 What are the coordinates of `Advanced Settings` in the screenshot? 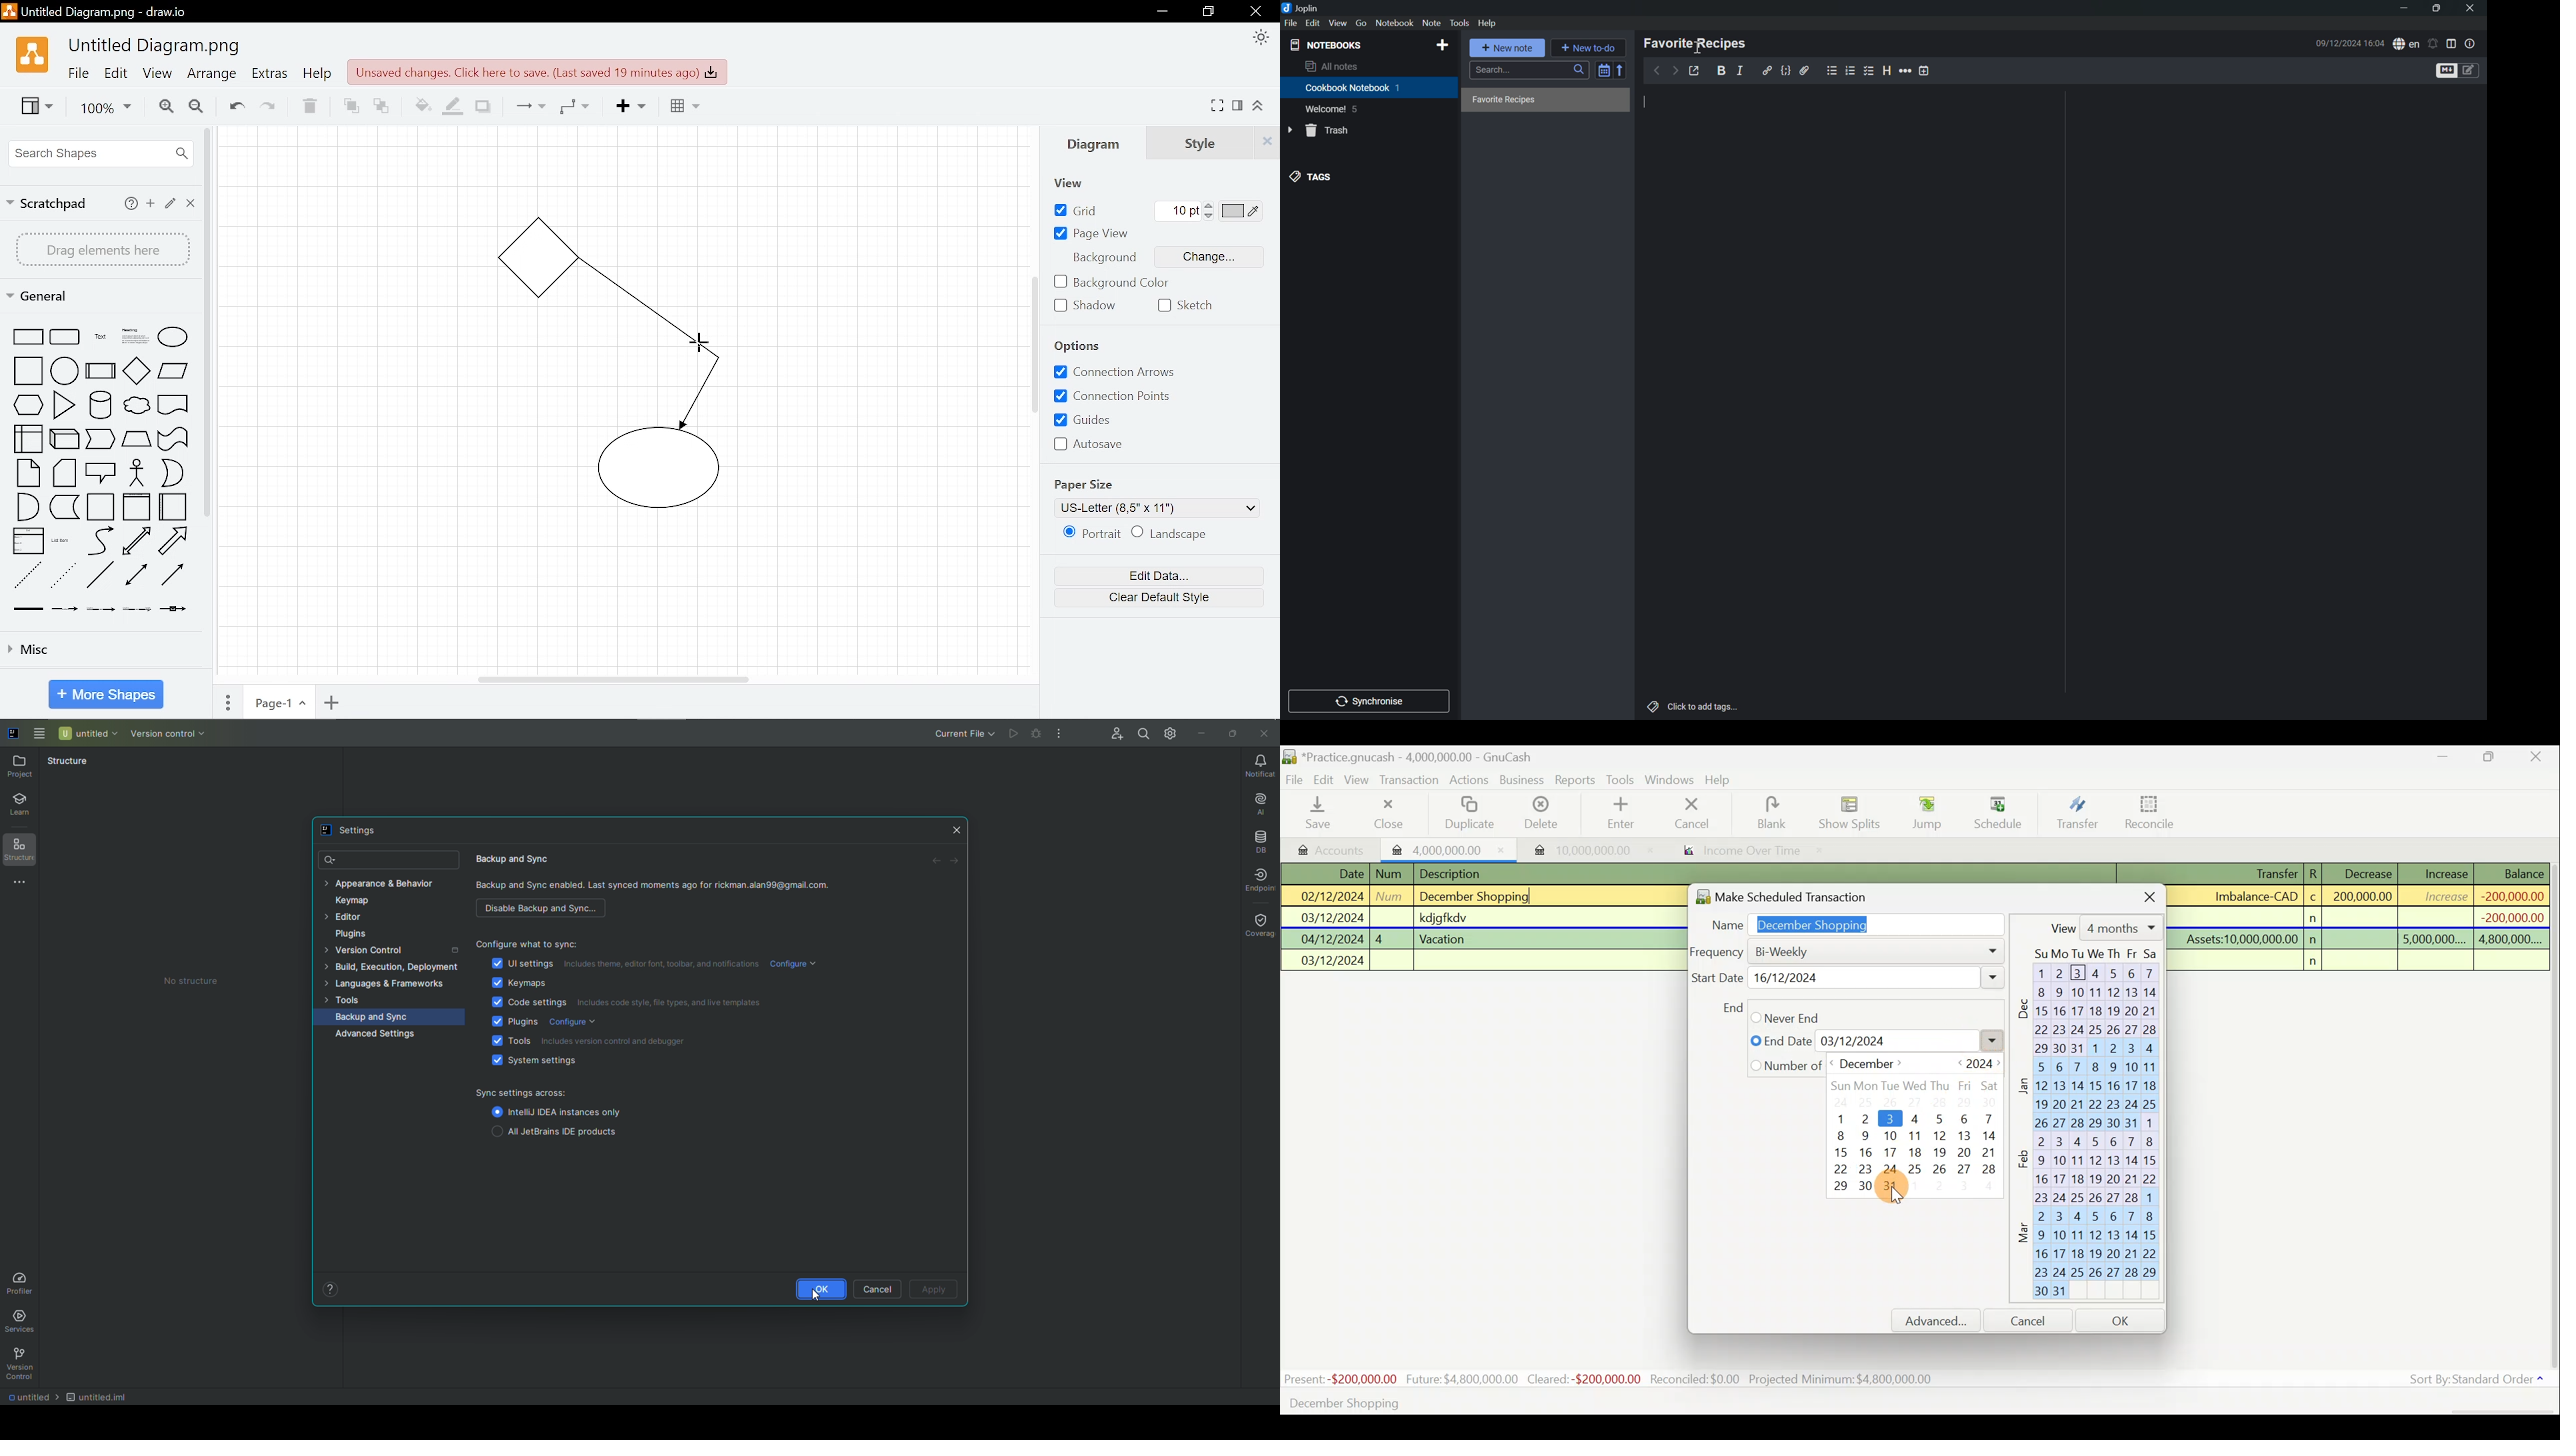 It's located at (376, 1035).